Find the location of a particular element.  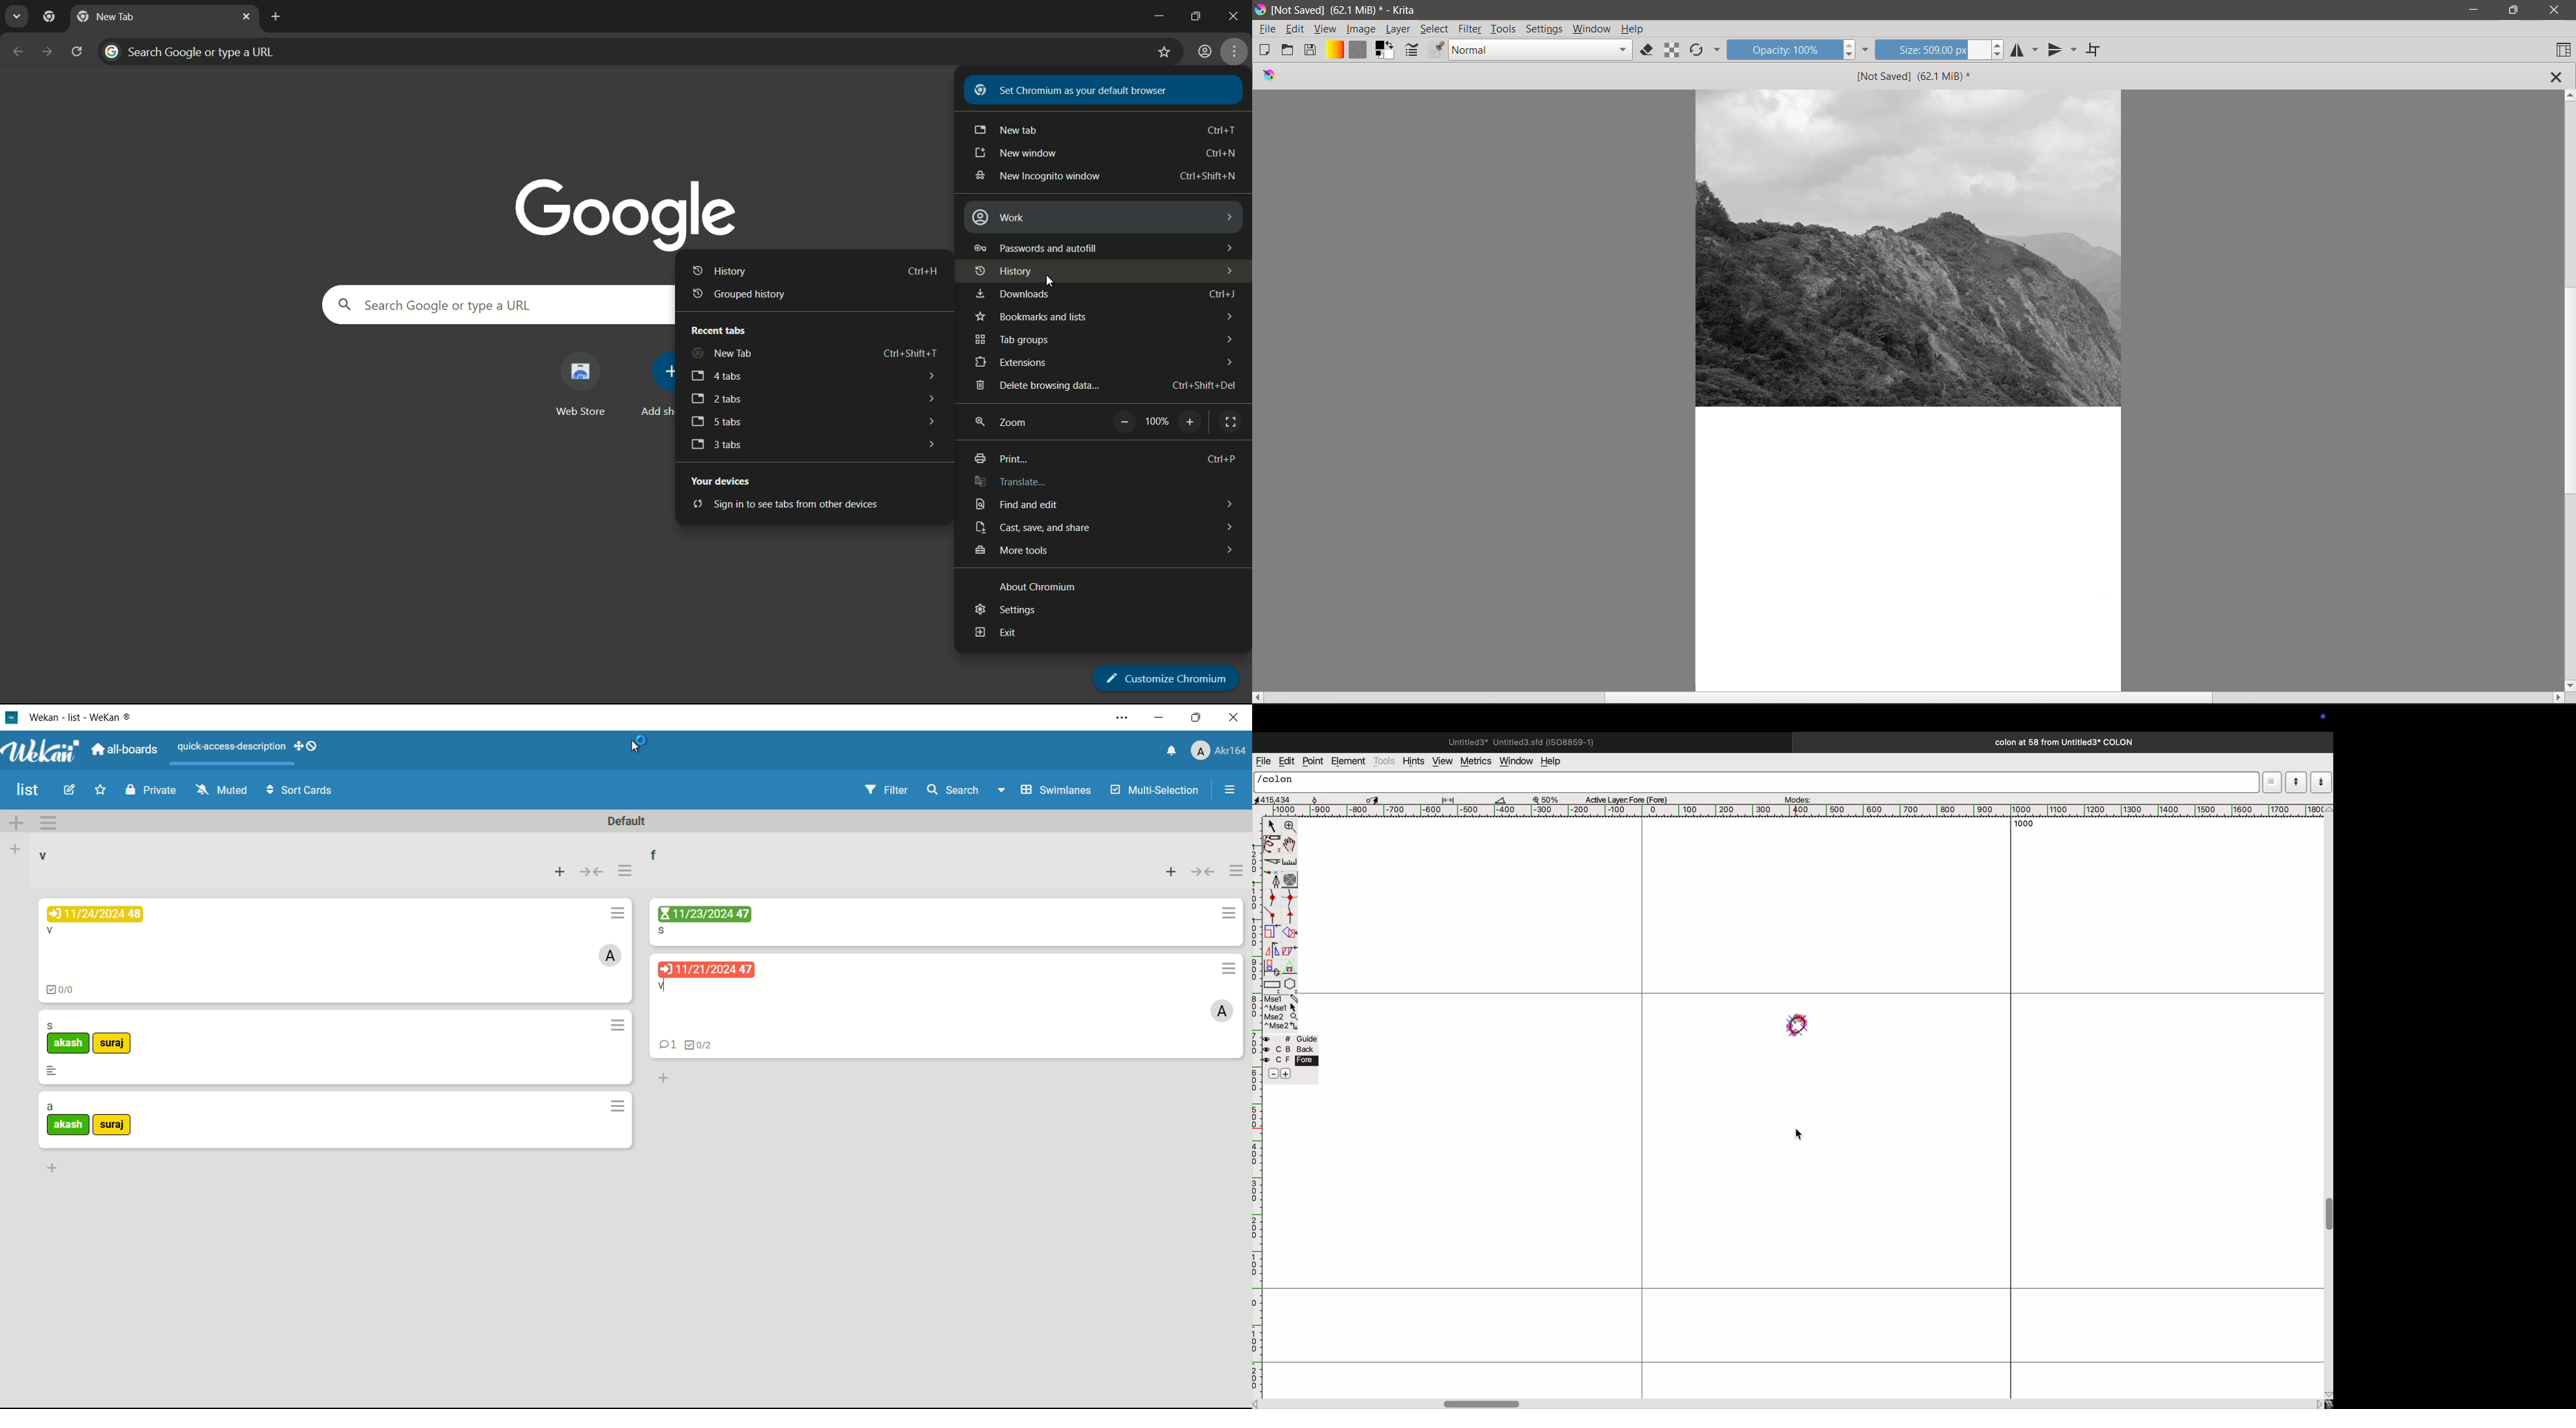

dropdown arrows is located at coordinates (930, 377).